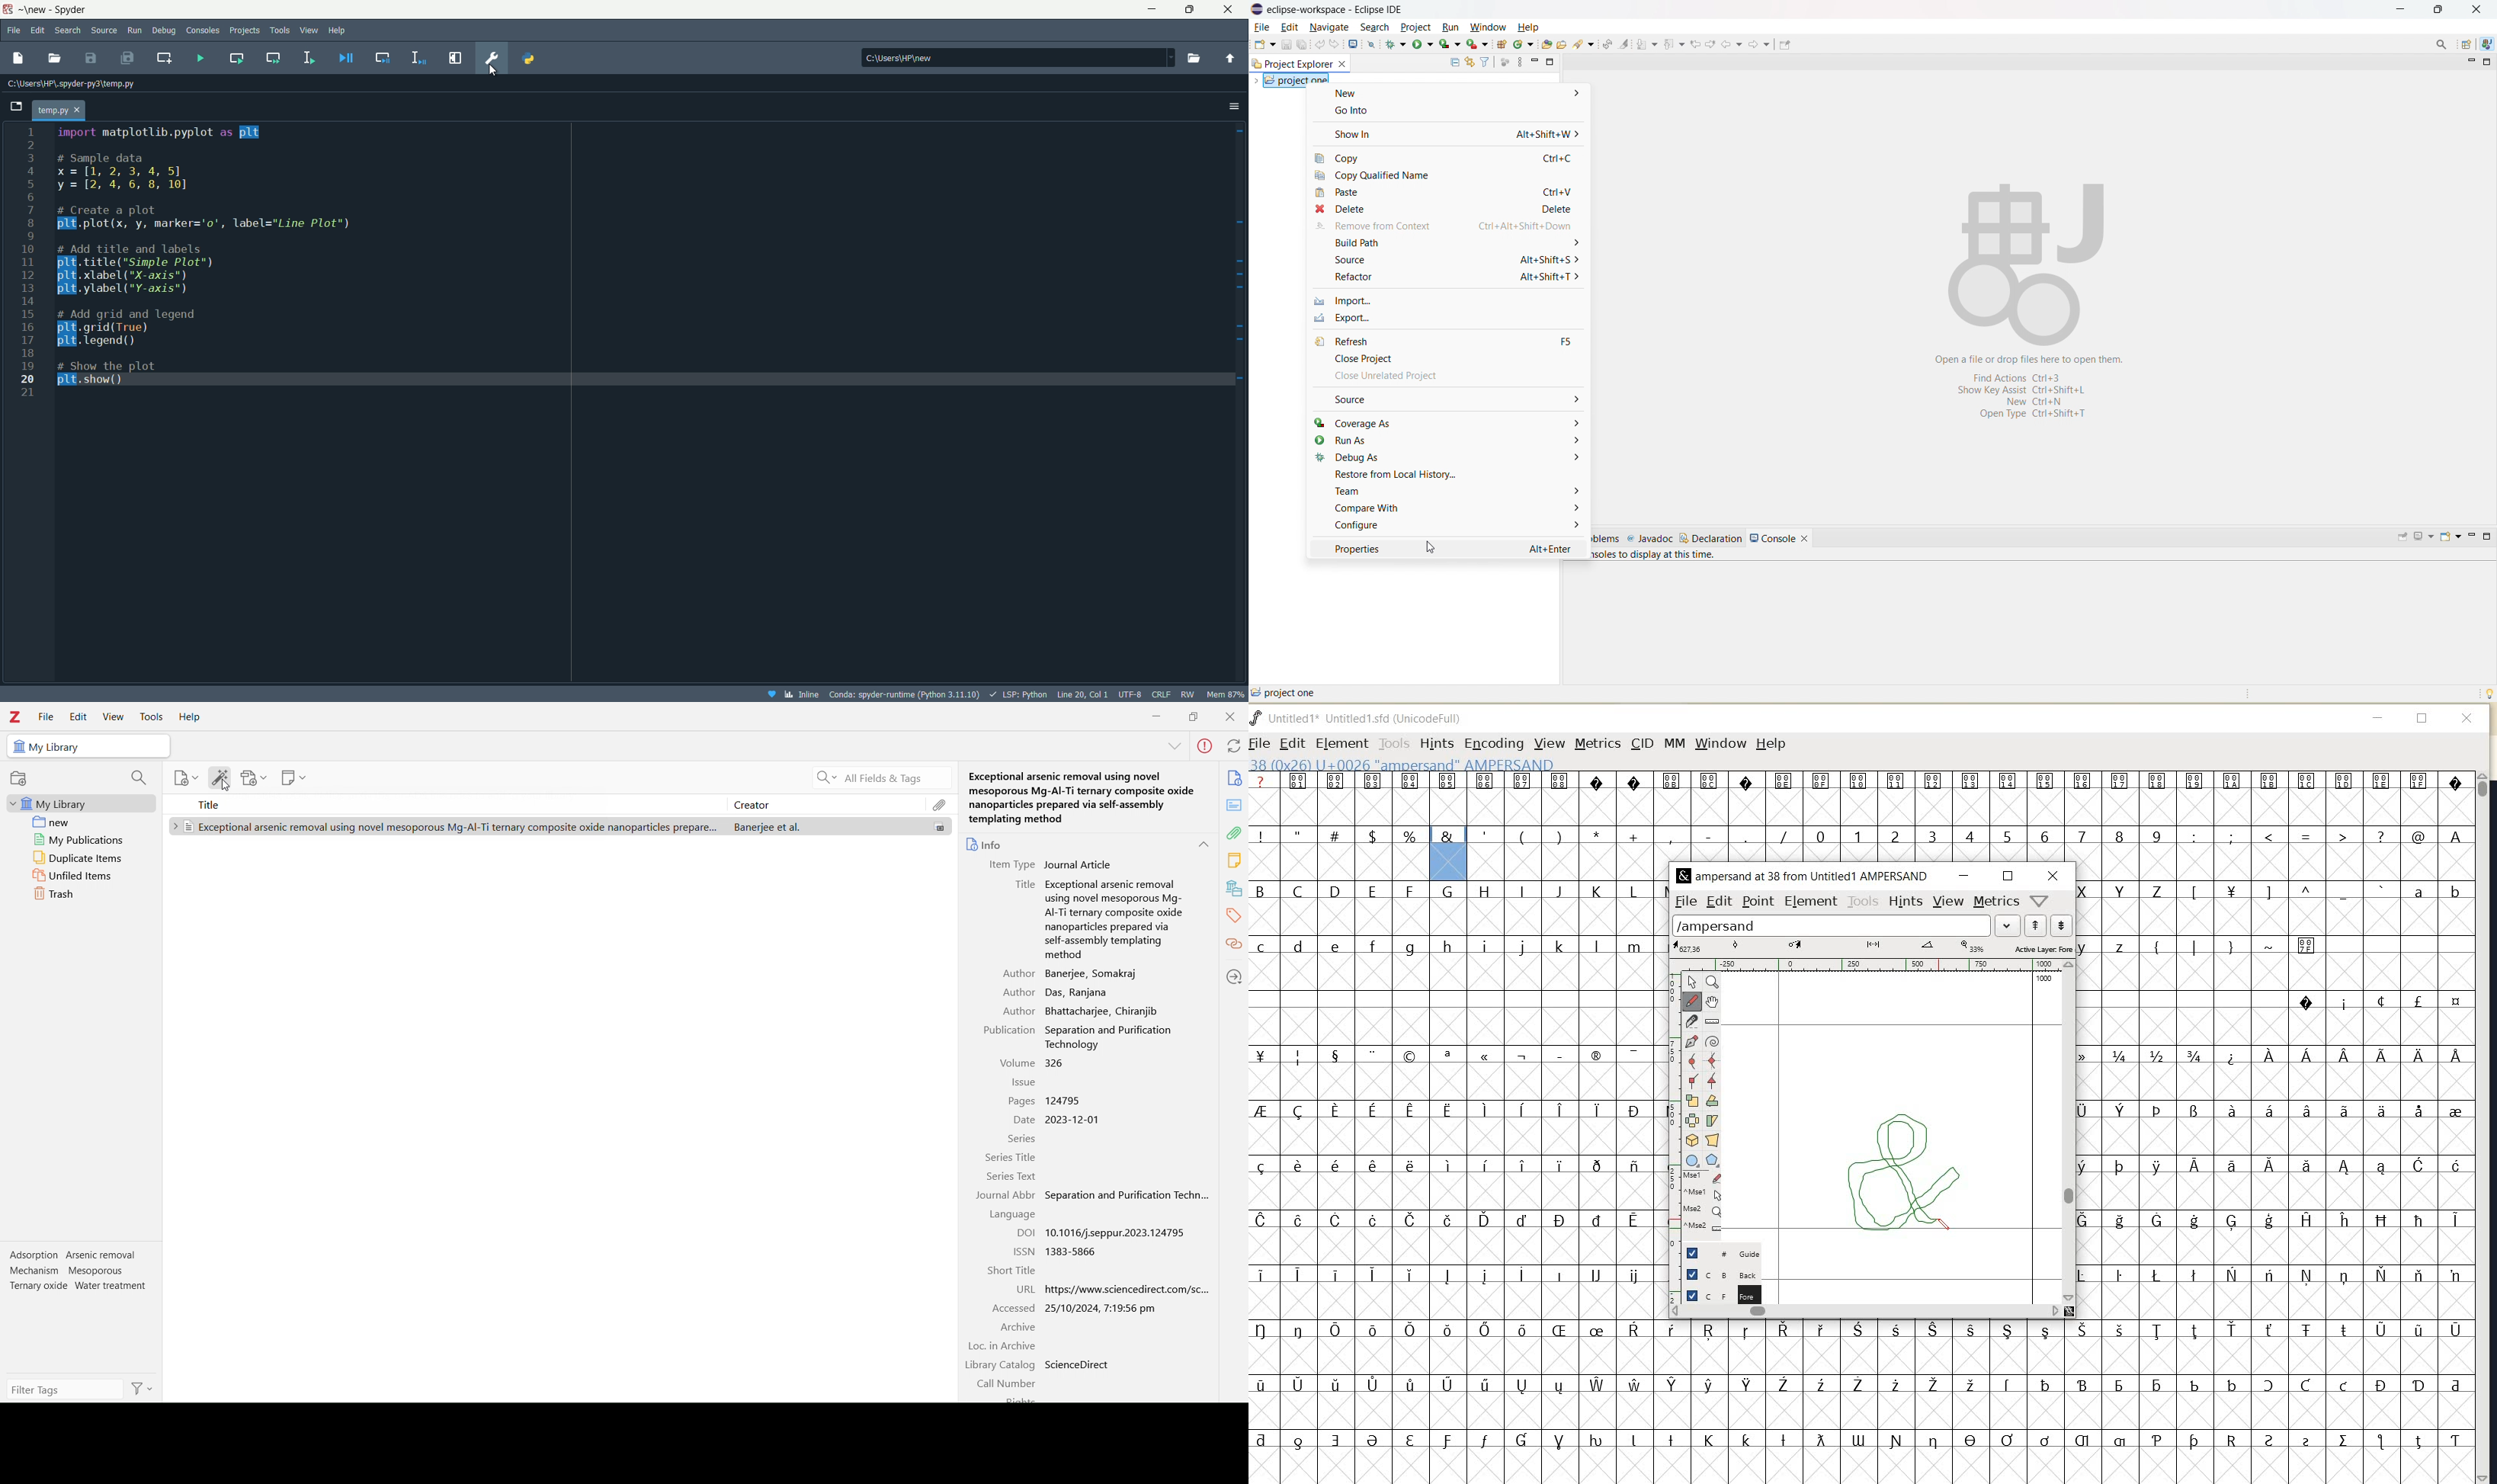 This screenshot has width=2520, height=1484. I want to click on rotate the selection in 3d and project back to plane, so click(1691, 1140).